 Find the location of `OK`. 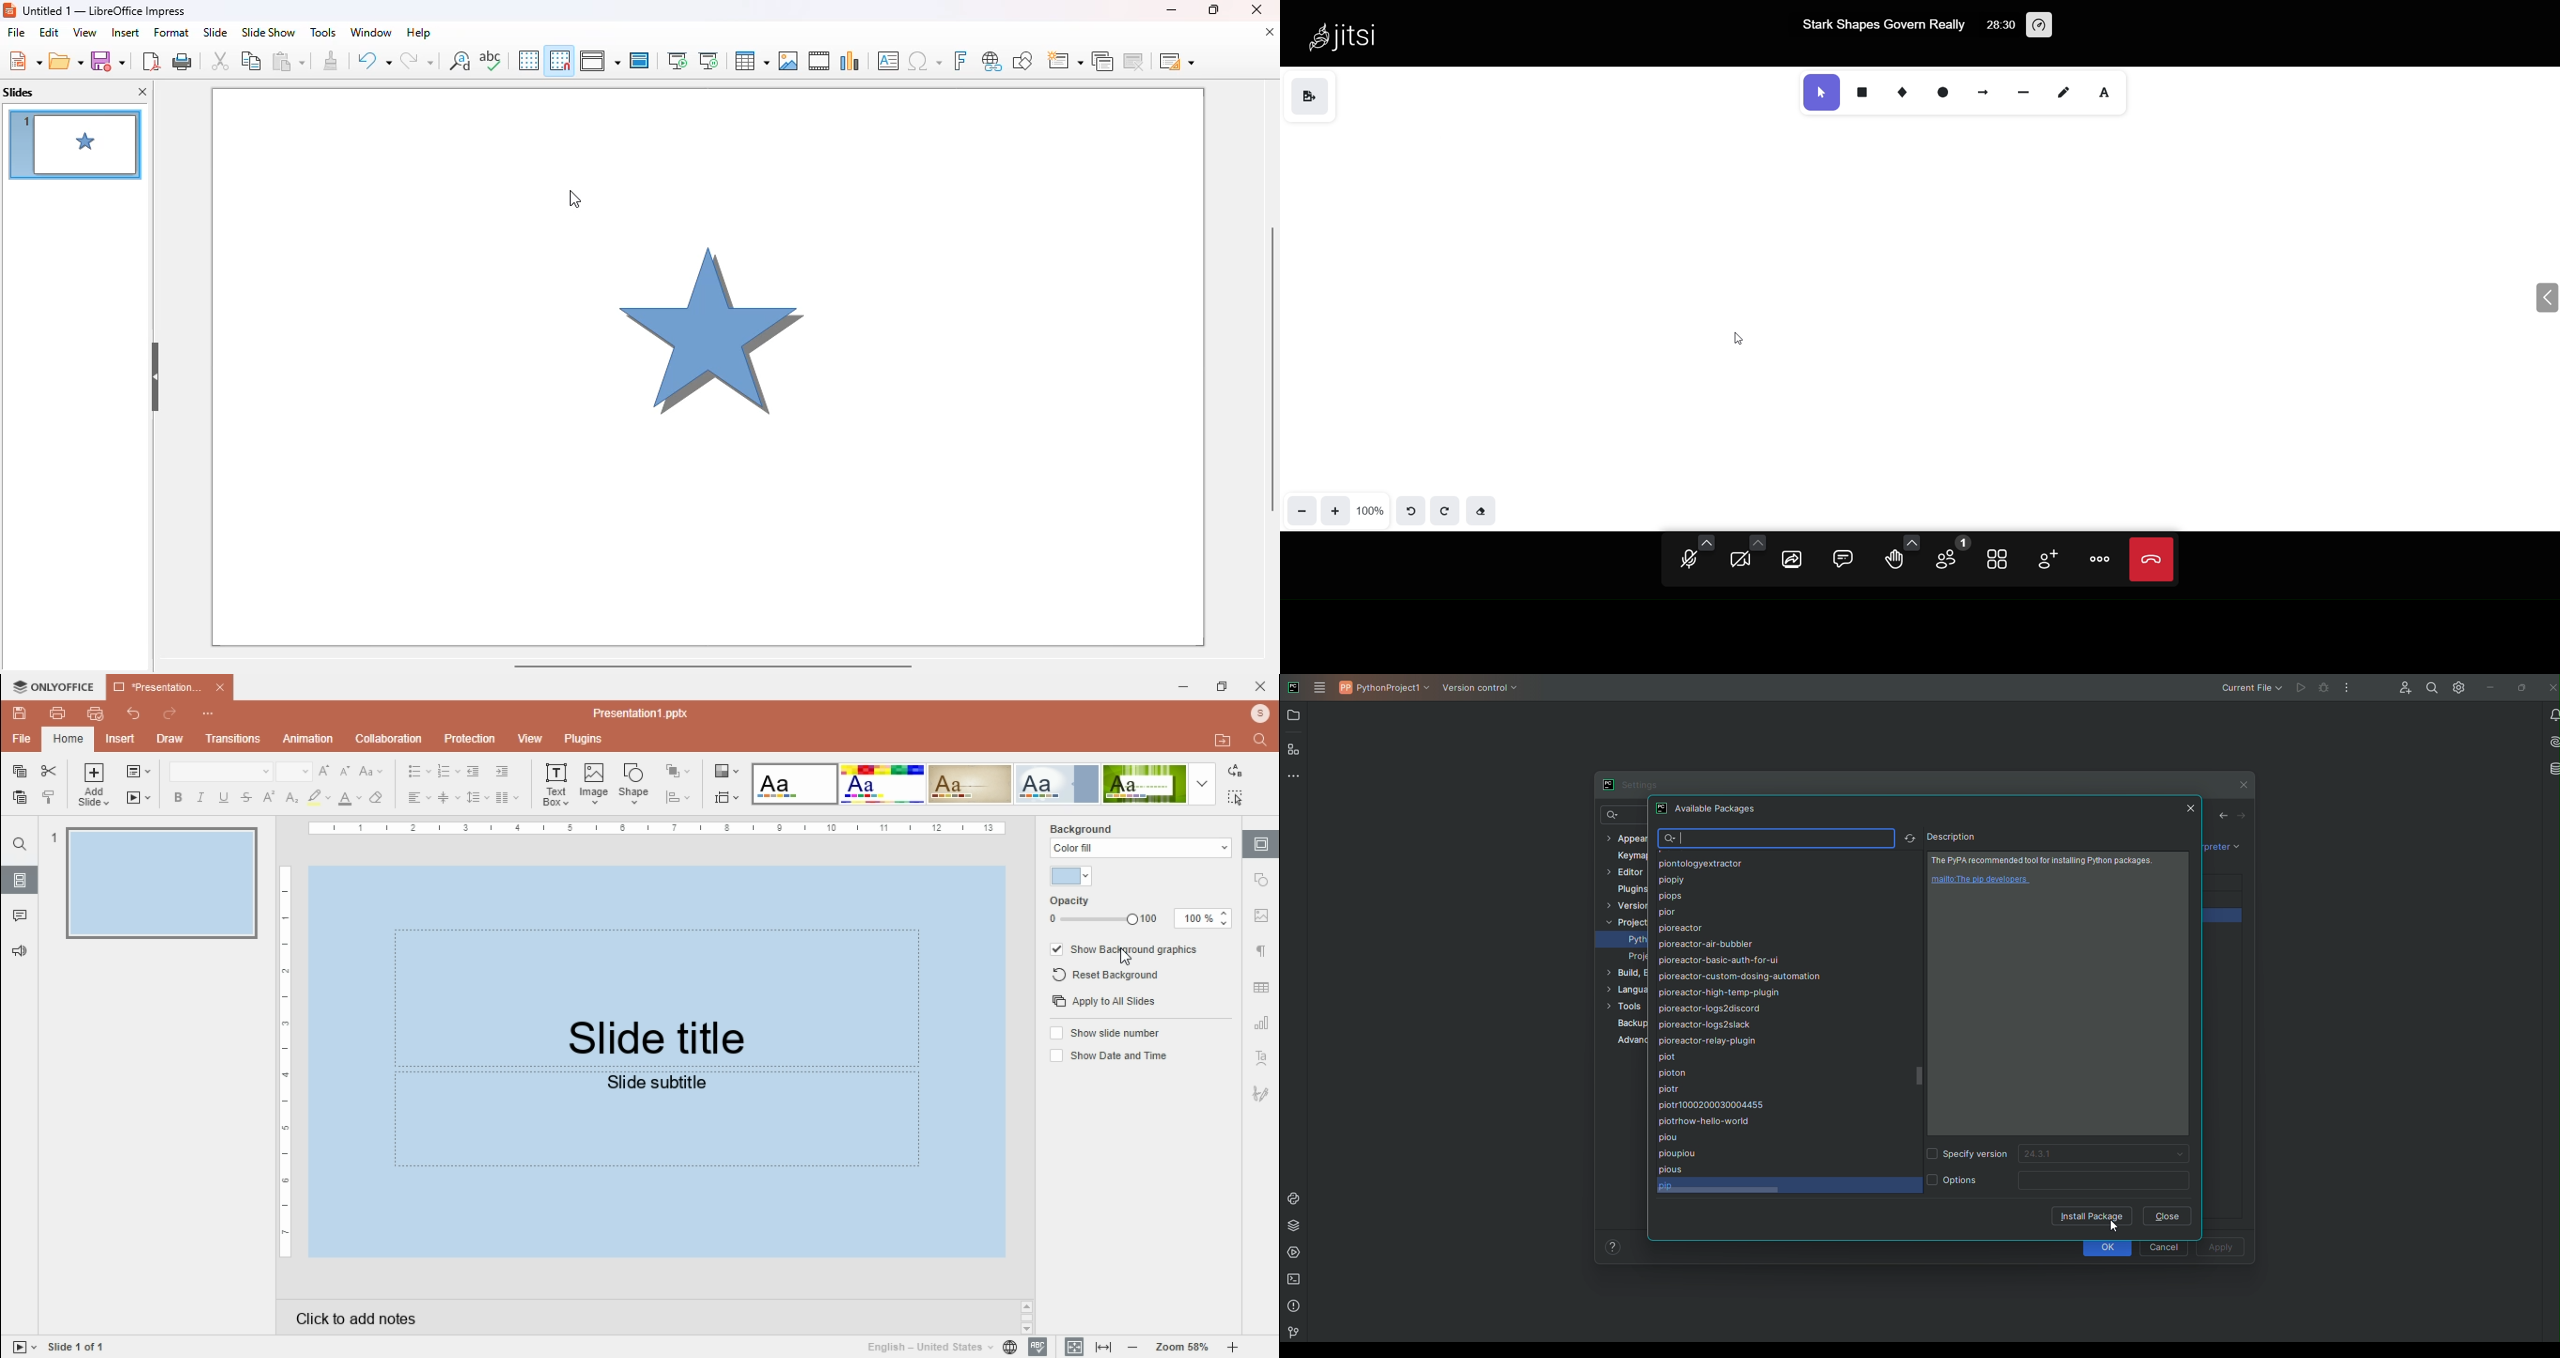

OK is located at coordinates (2110, 1250).